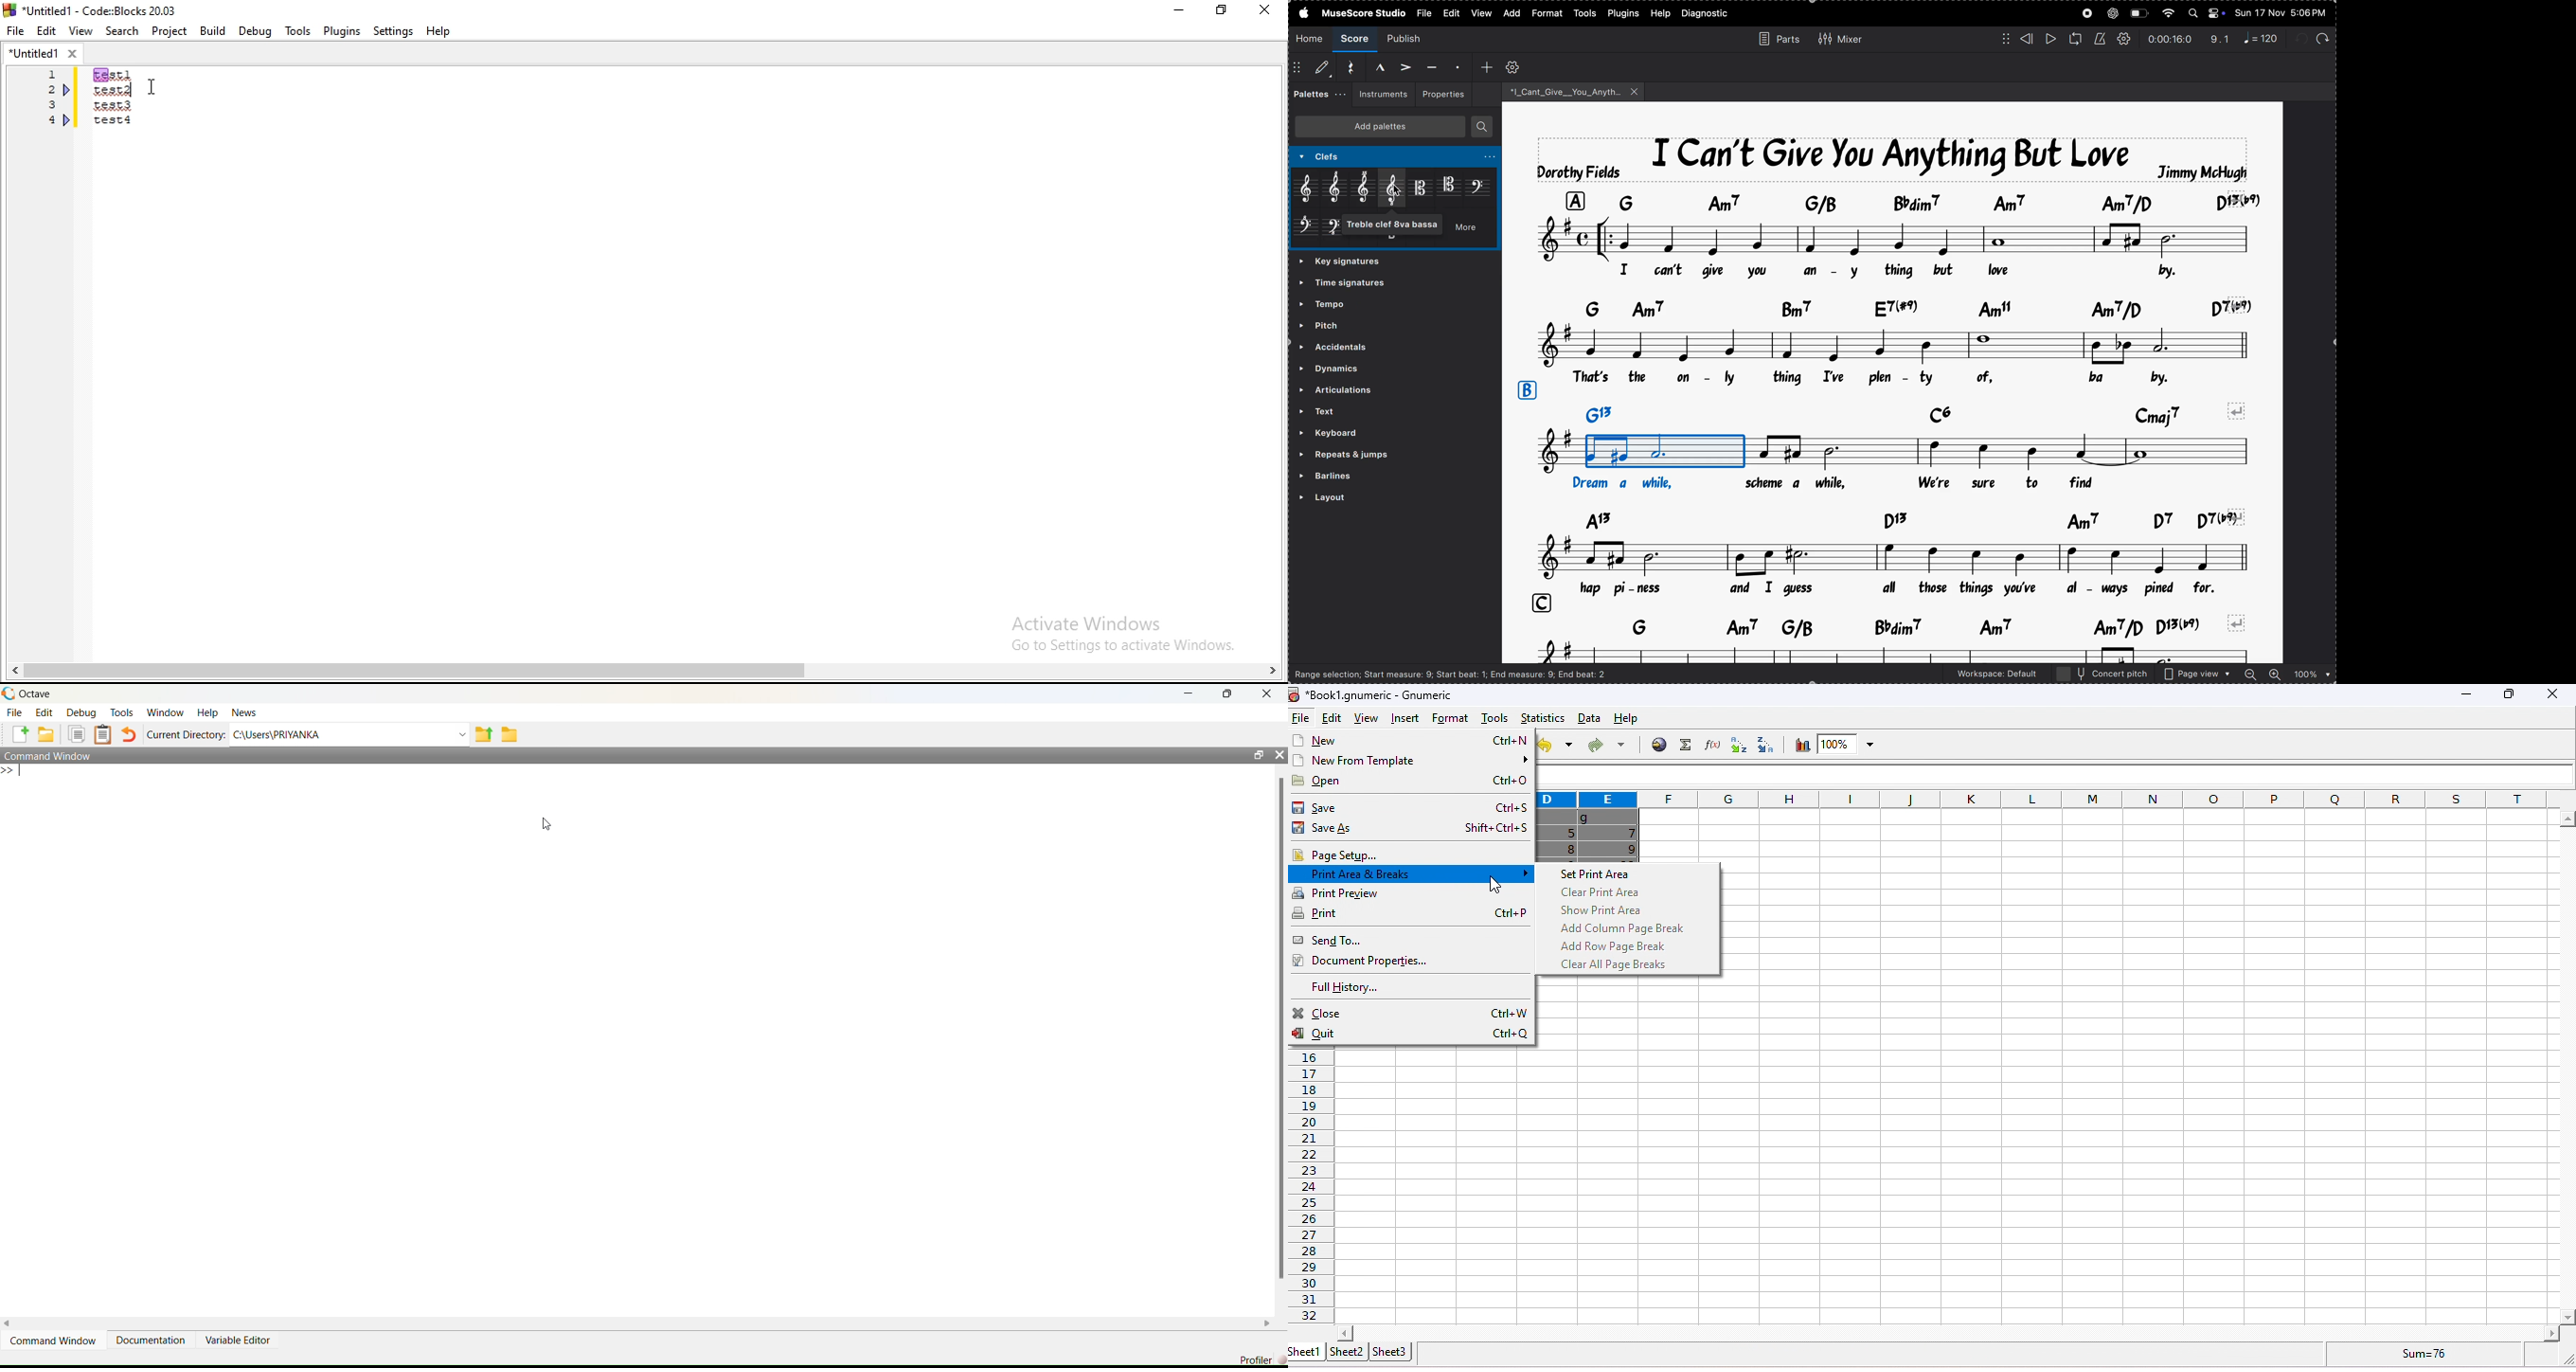 The image size is (2576, 1372). Describe the element at coordinates (2220, 39) in the screenshot. I see `redo` at that location.